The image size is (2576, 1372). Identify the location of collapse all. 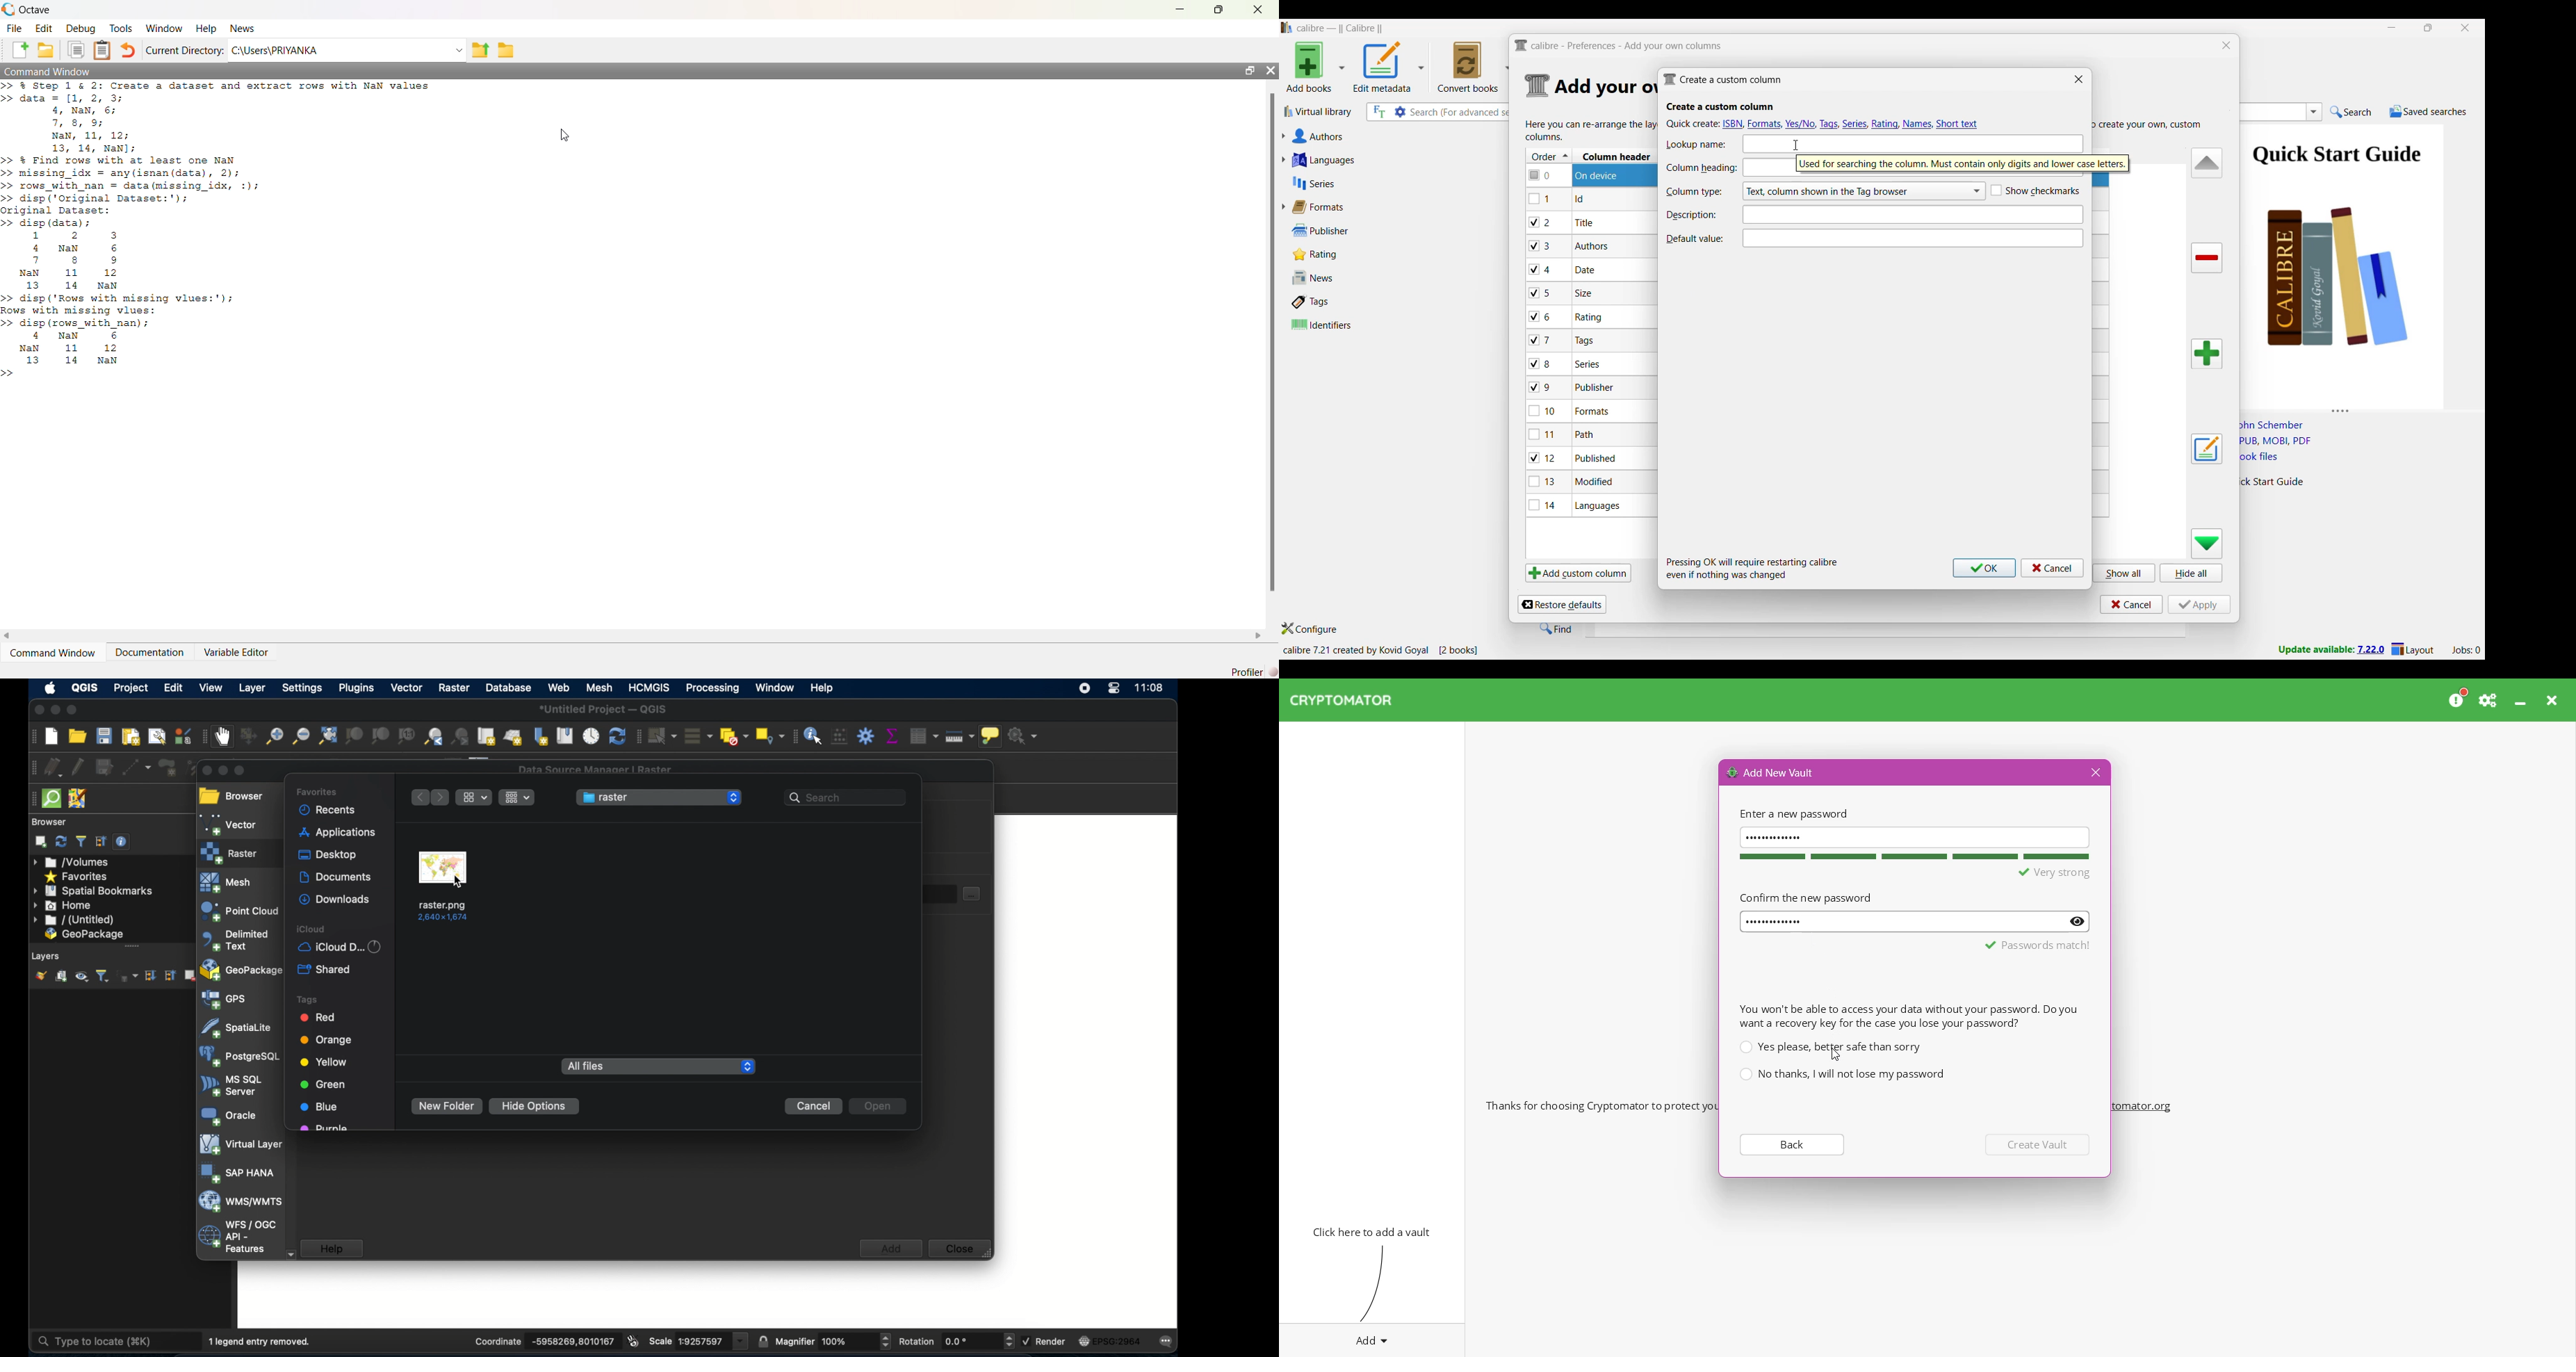
(99, 841).